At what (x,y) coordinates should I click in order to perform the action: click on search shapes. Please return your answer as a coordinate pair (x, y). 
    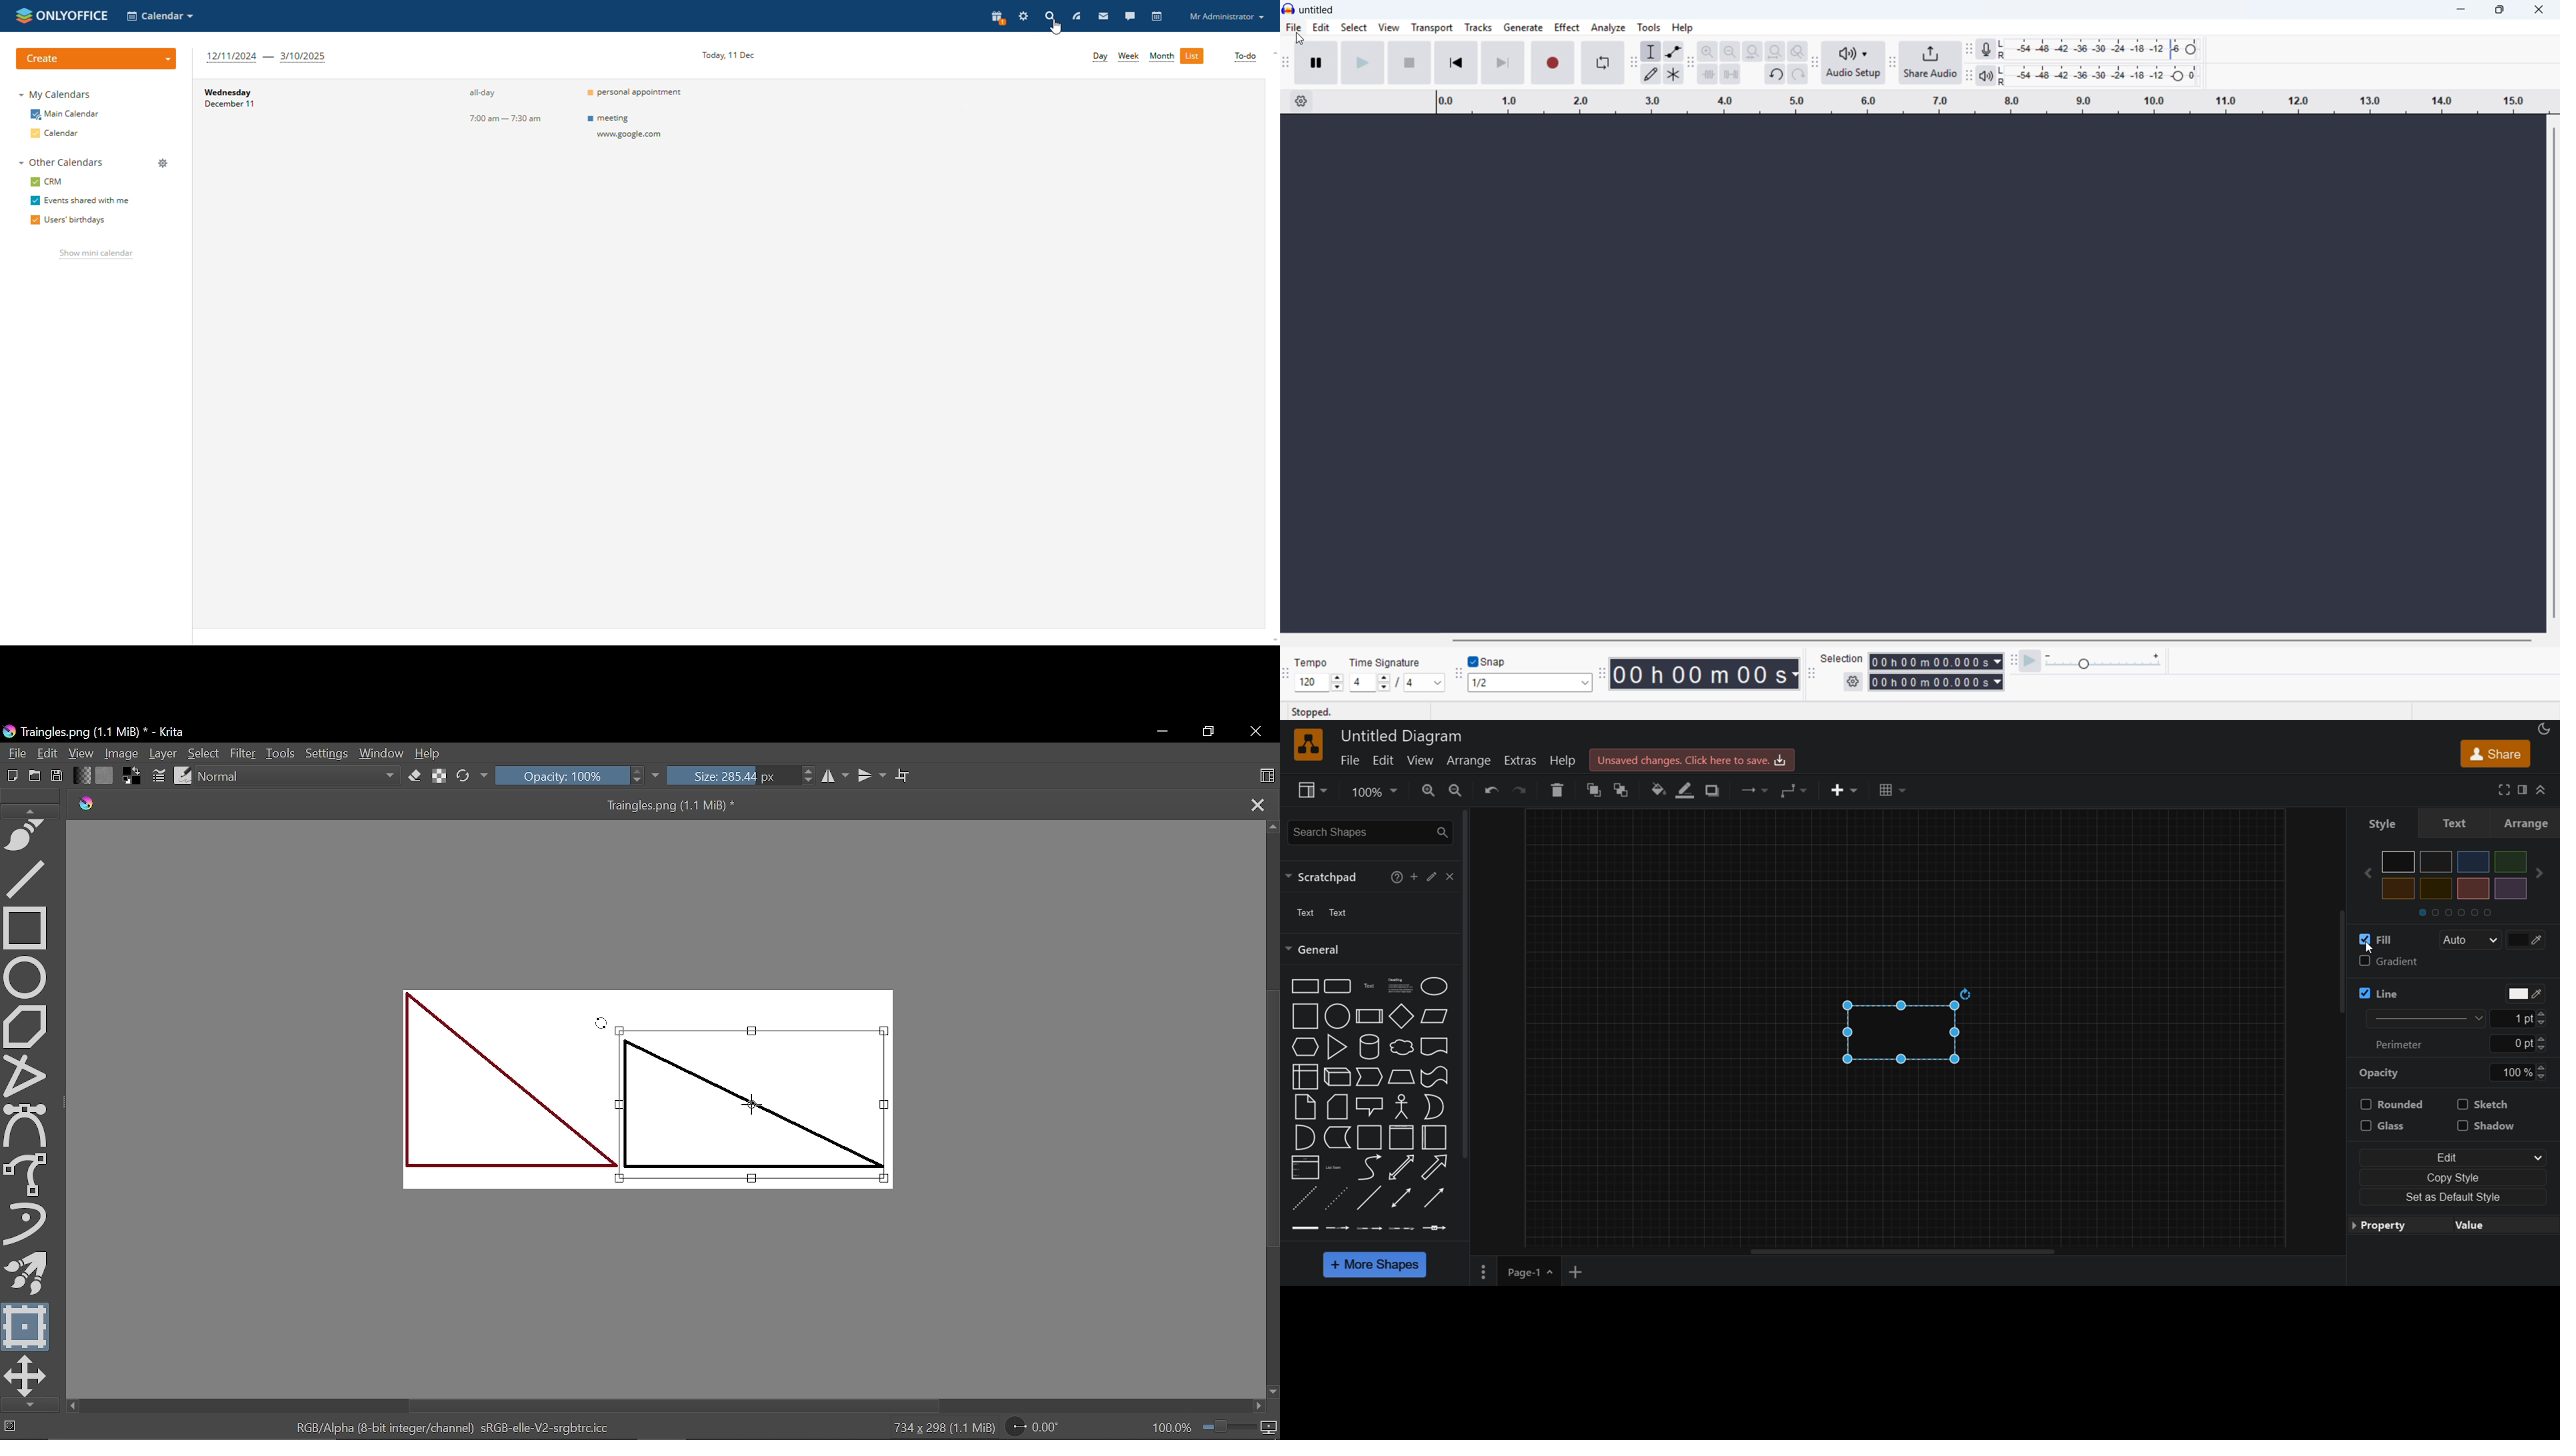
    Looking at the image, I should click on (1370, 830).